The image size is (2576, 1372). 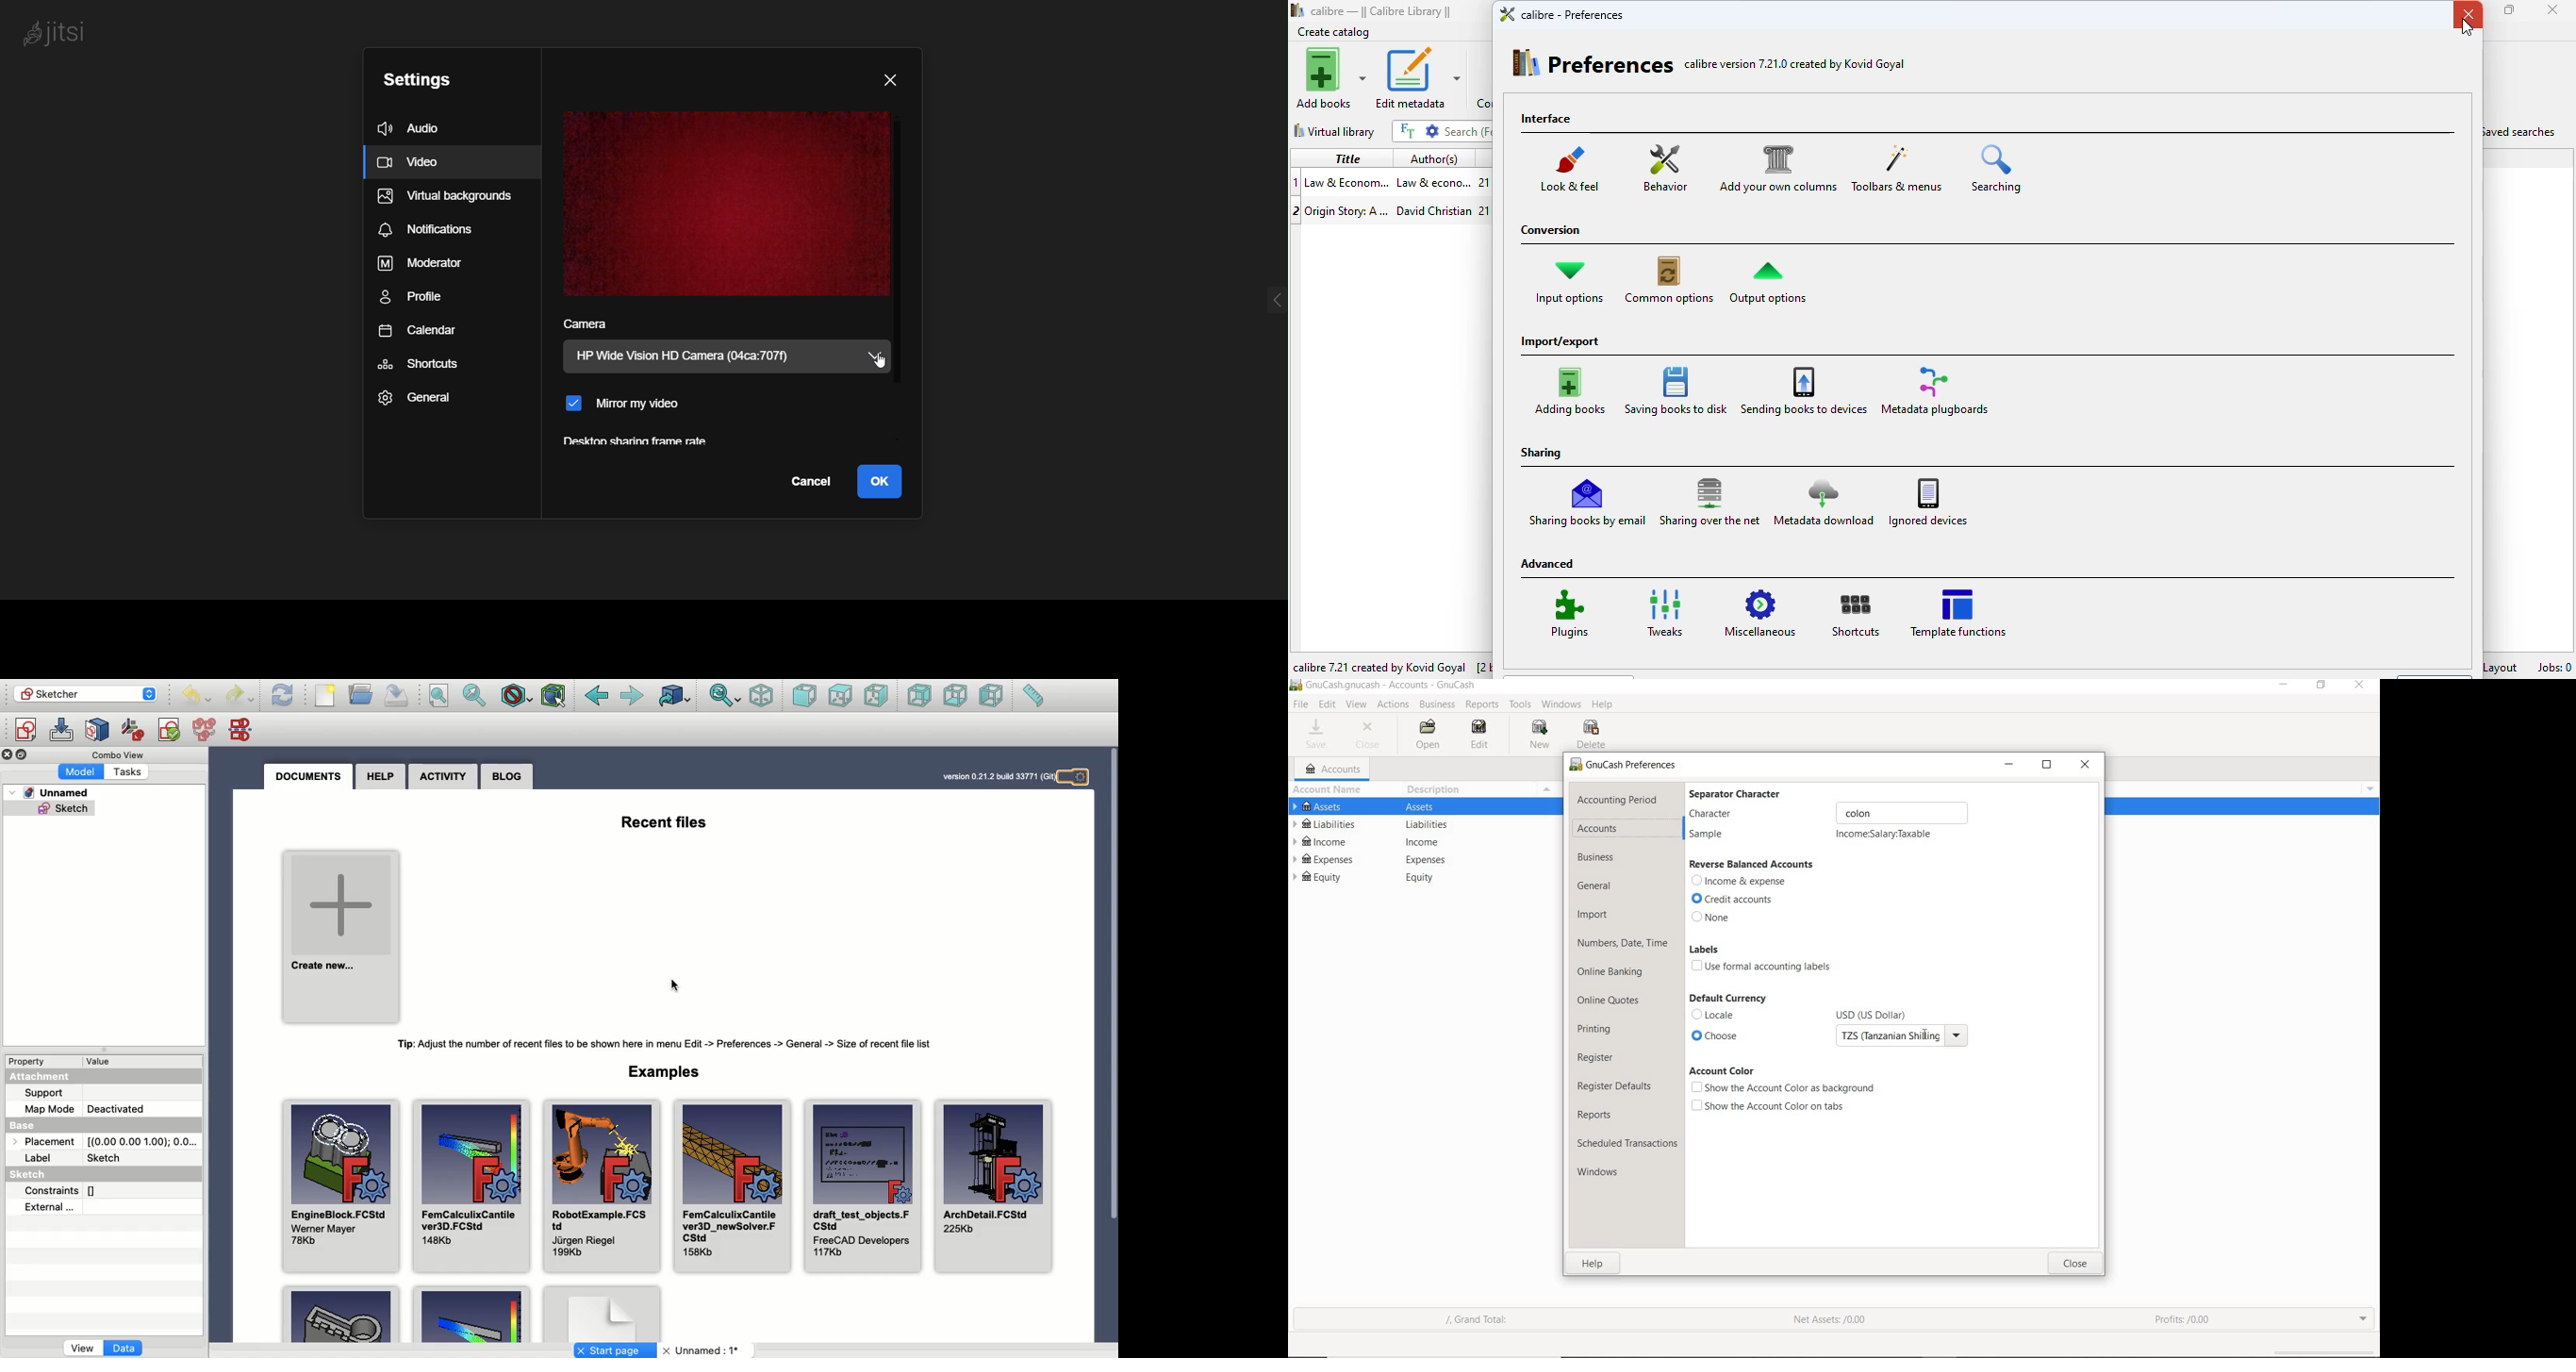 I want to click on ArchDetail.FCStd 225Kb, so click(x=996, y=1186).